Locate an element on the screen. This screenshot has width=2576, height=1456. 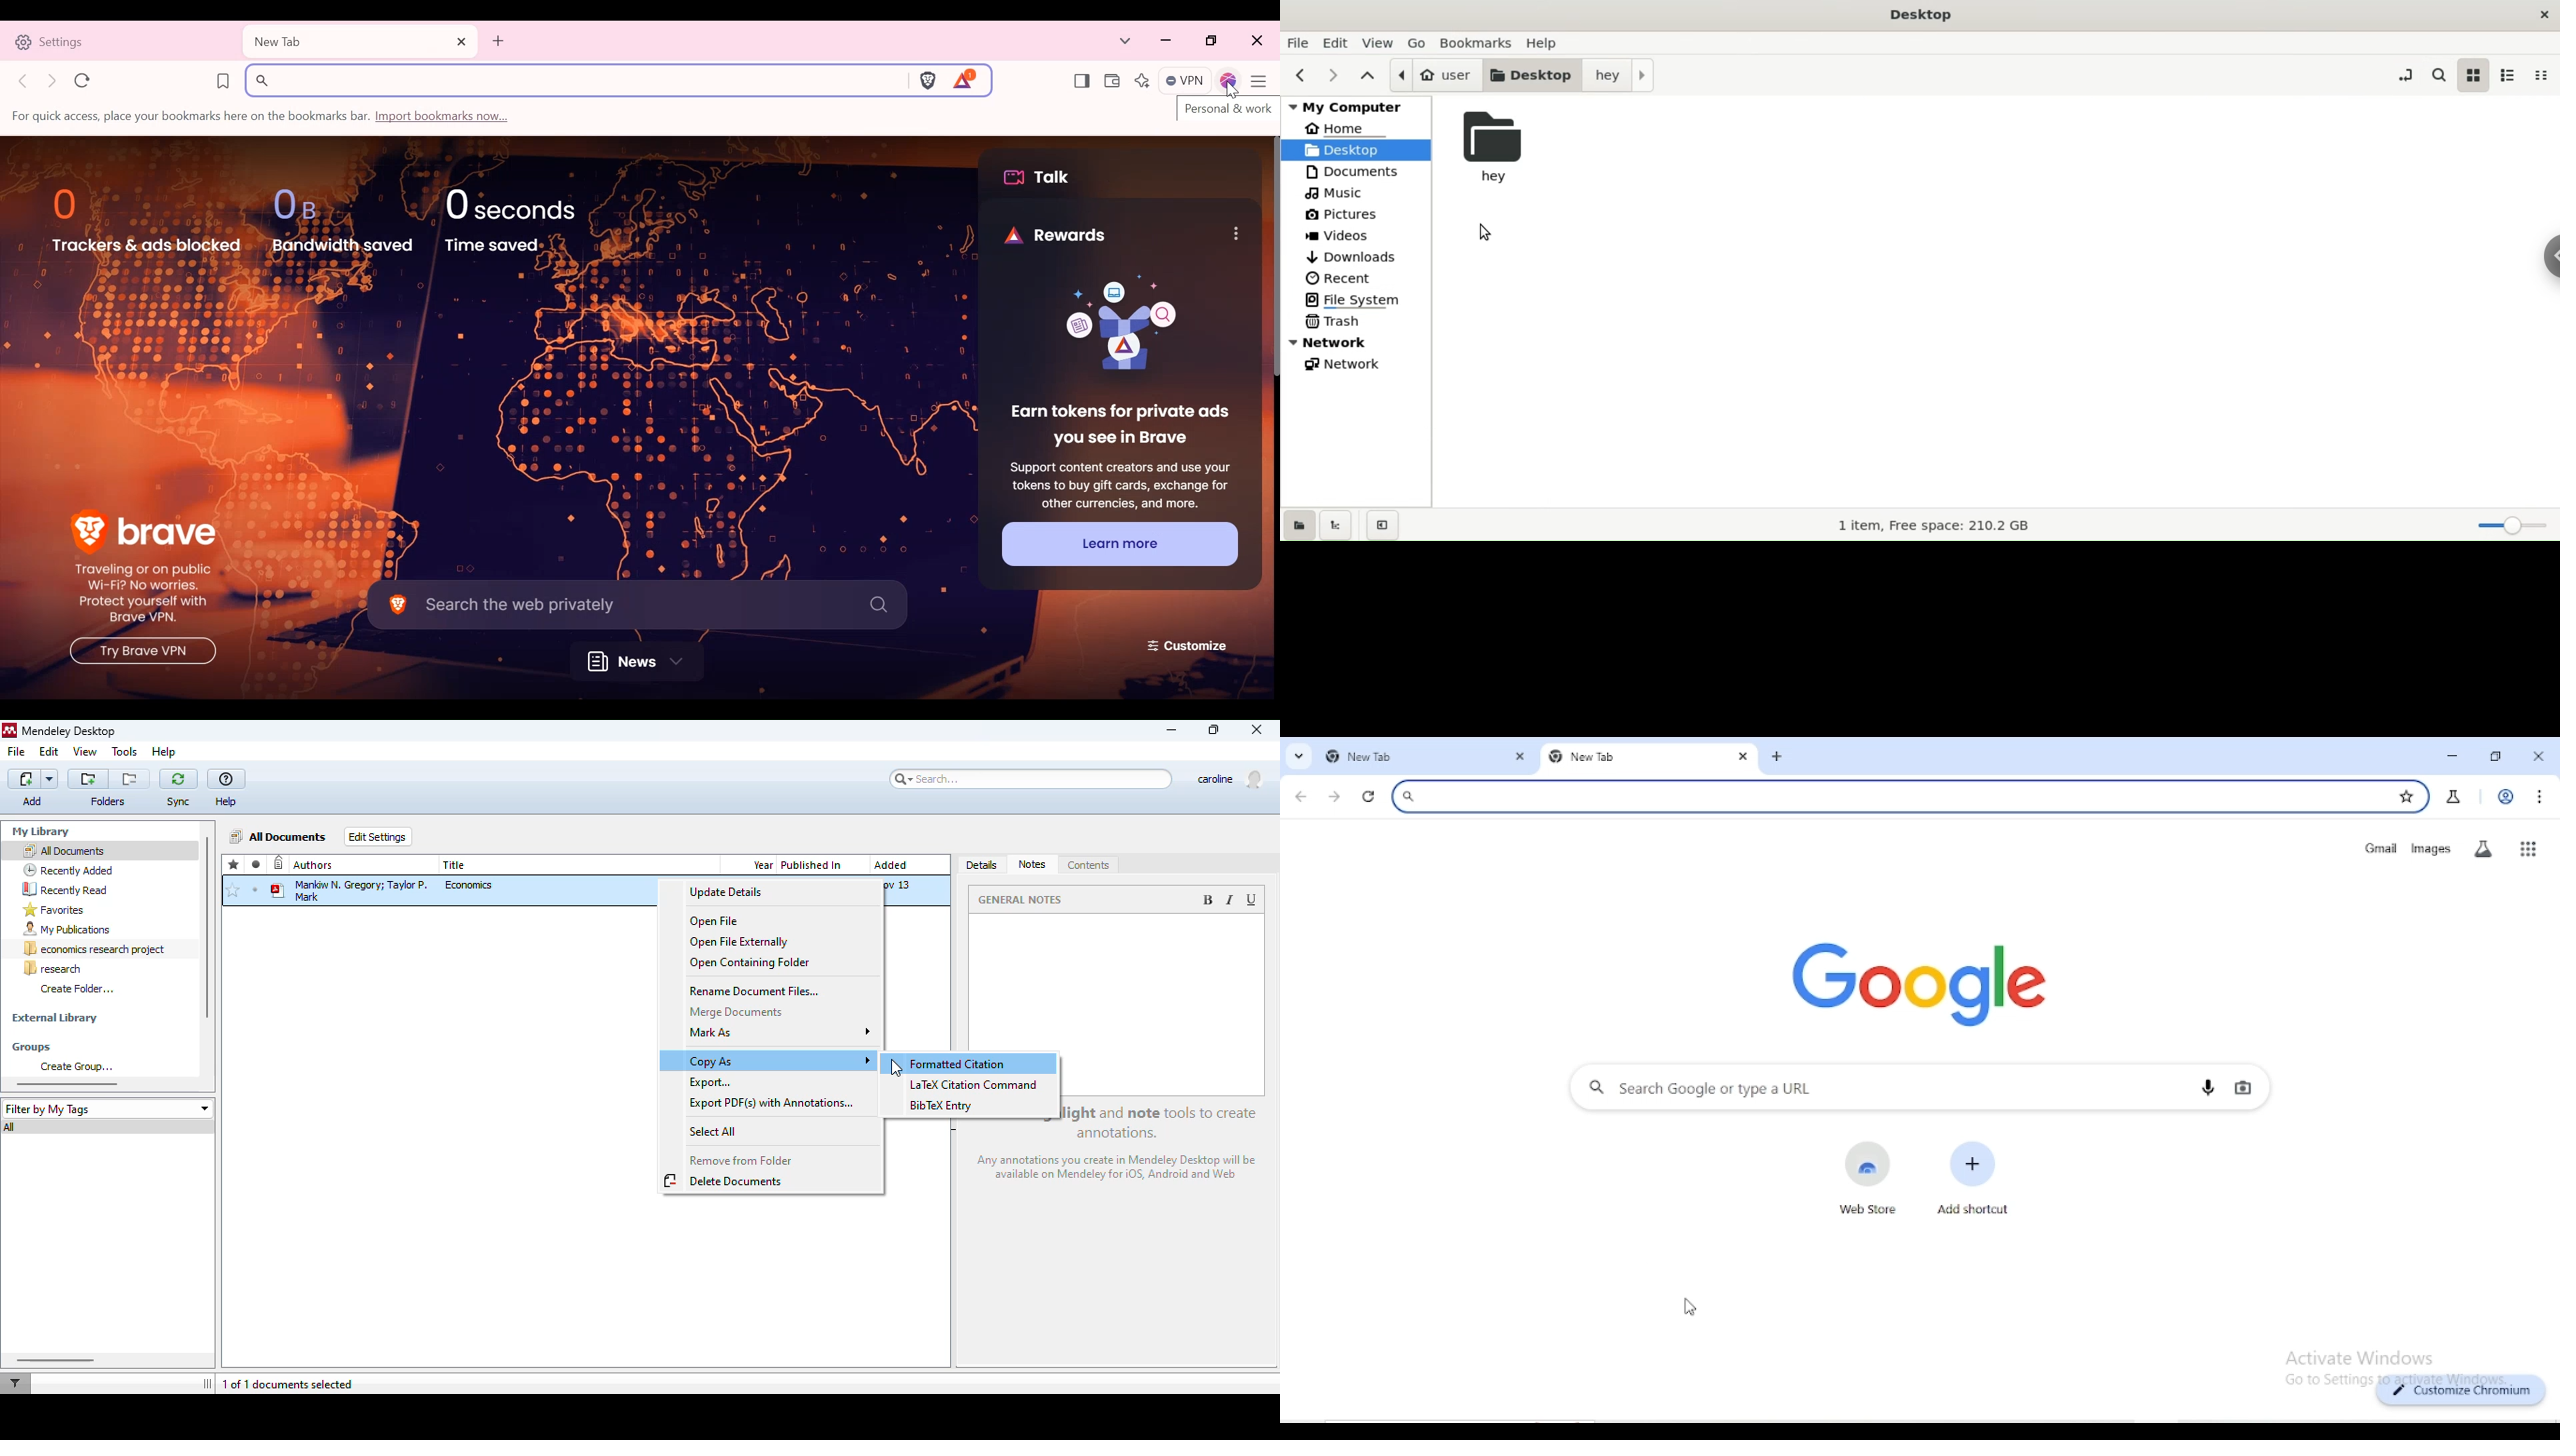
logo is located at coordinates (9, 730).